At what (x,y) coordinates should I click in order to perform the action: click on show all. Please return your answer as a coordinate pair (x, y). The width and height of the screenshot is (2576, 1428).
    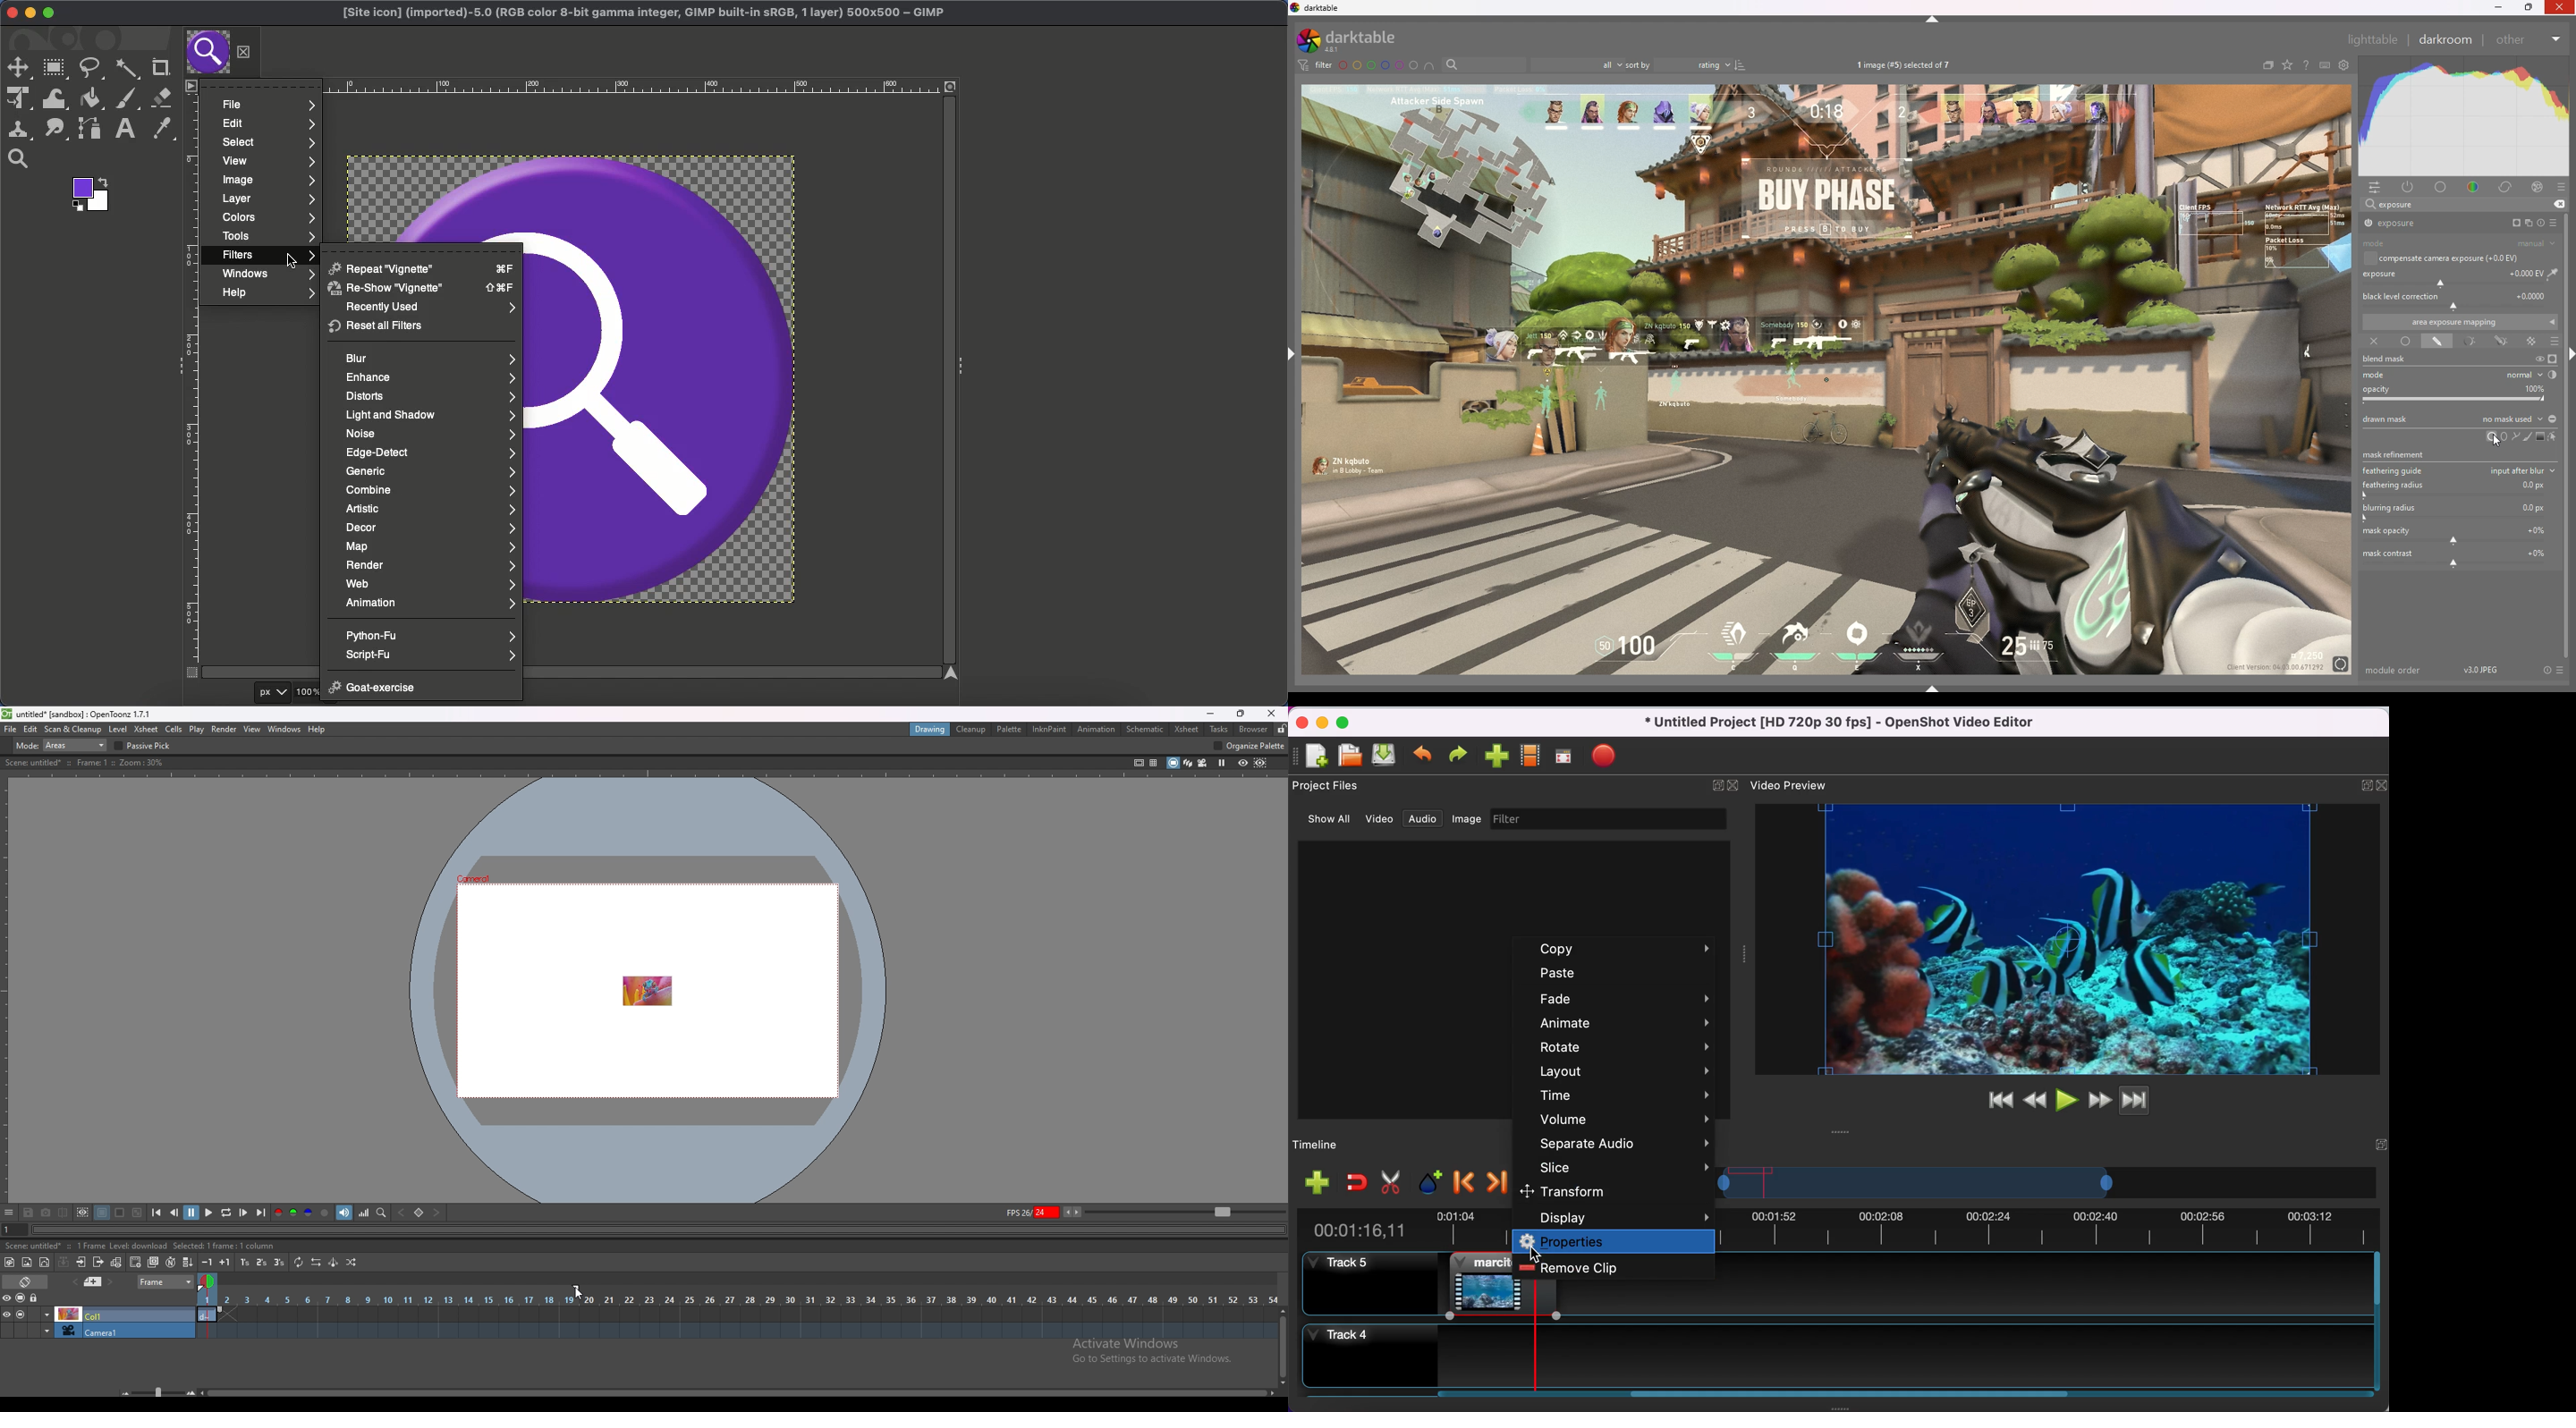
    Looking at the image, I should click on (1322, 818).